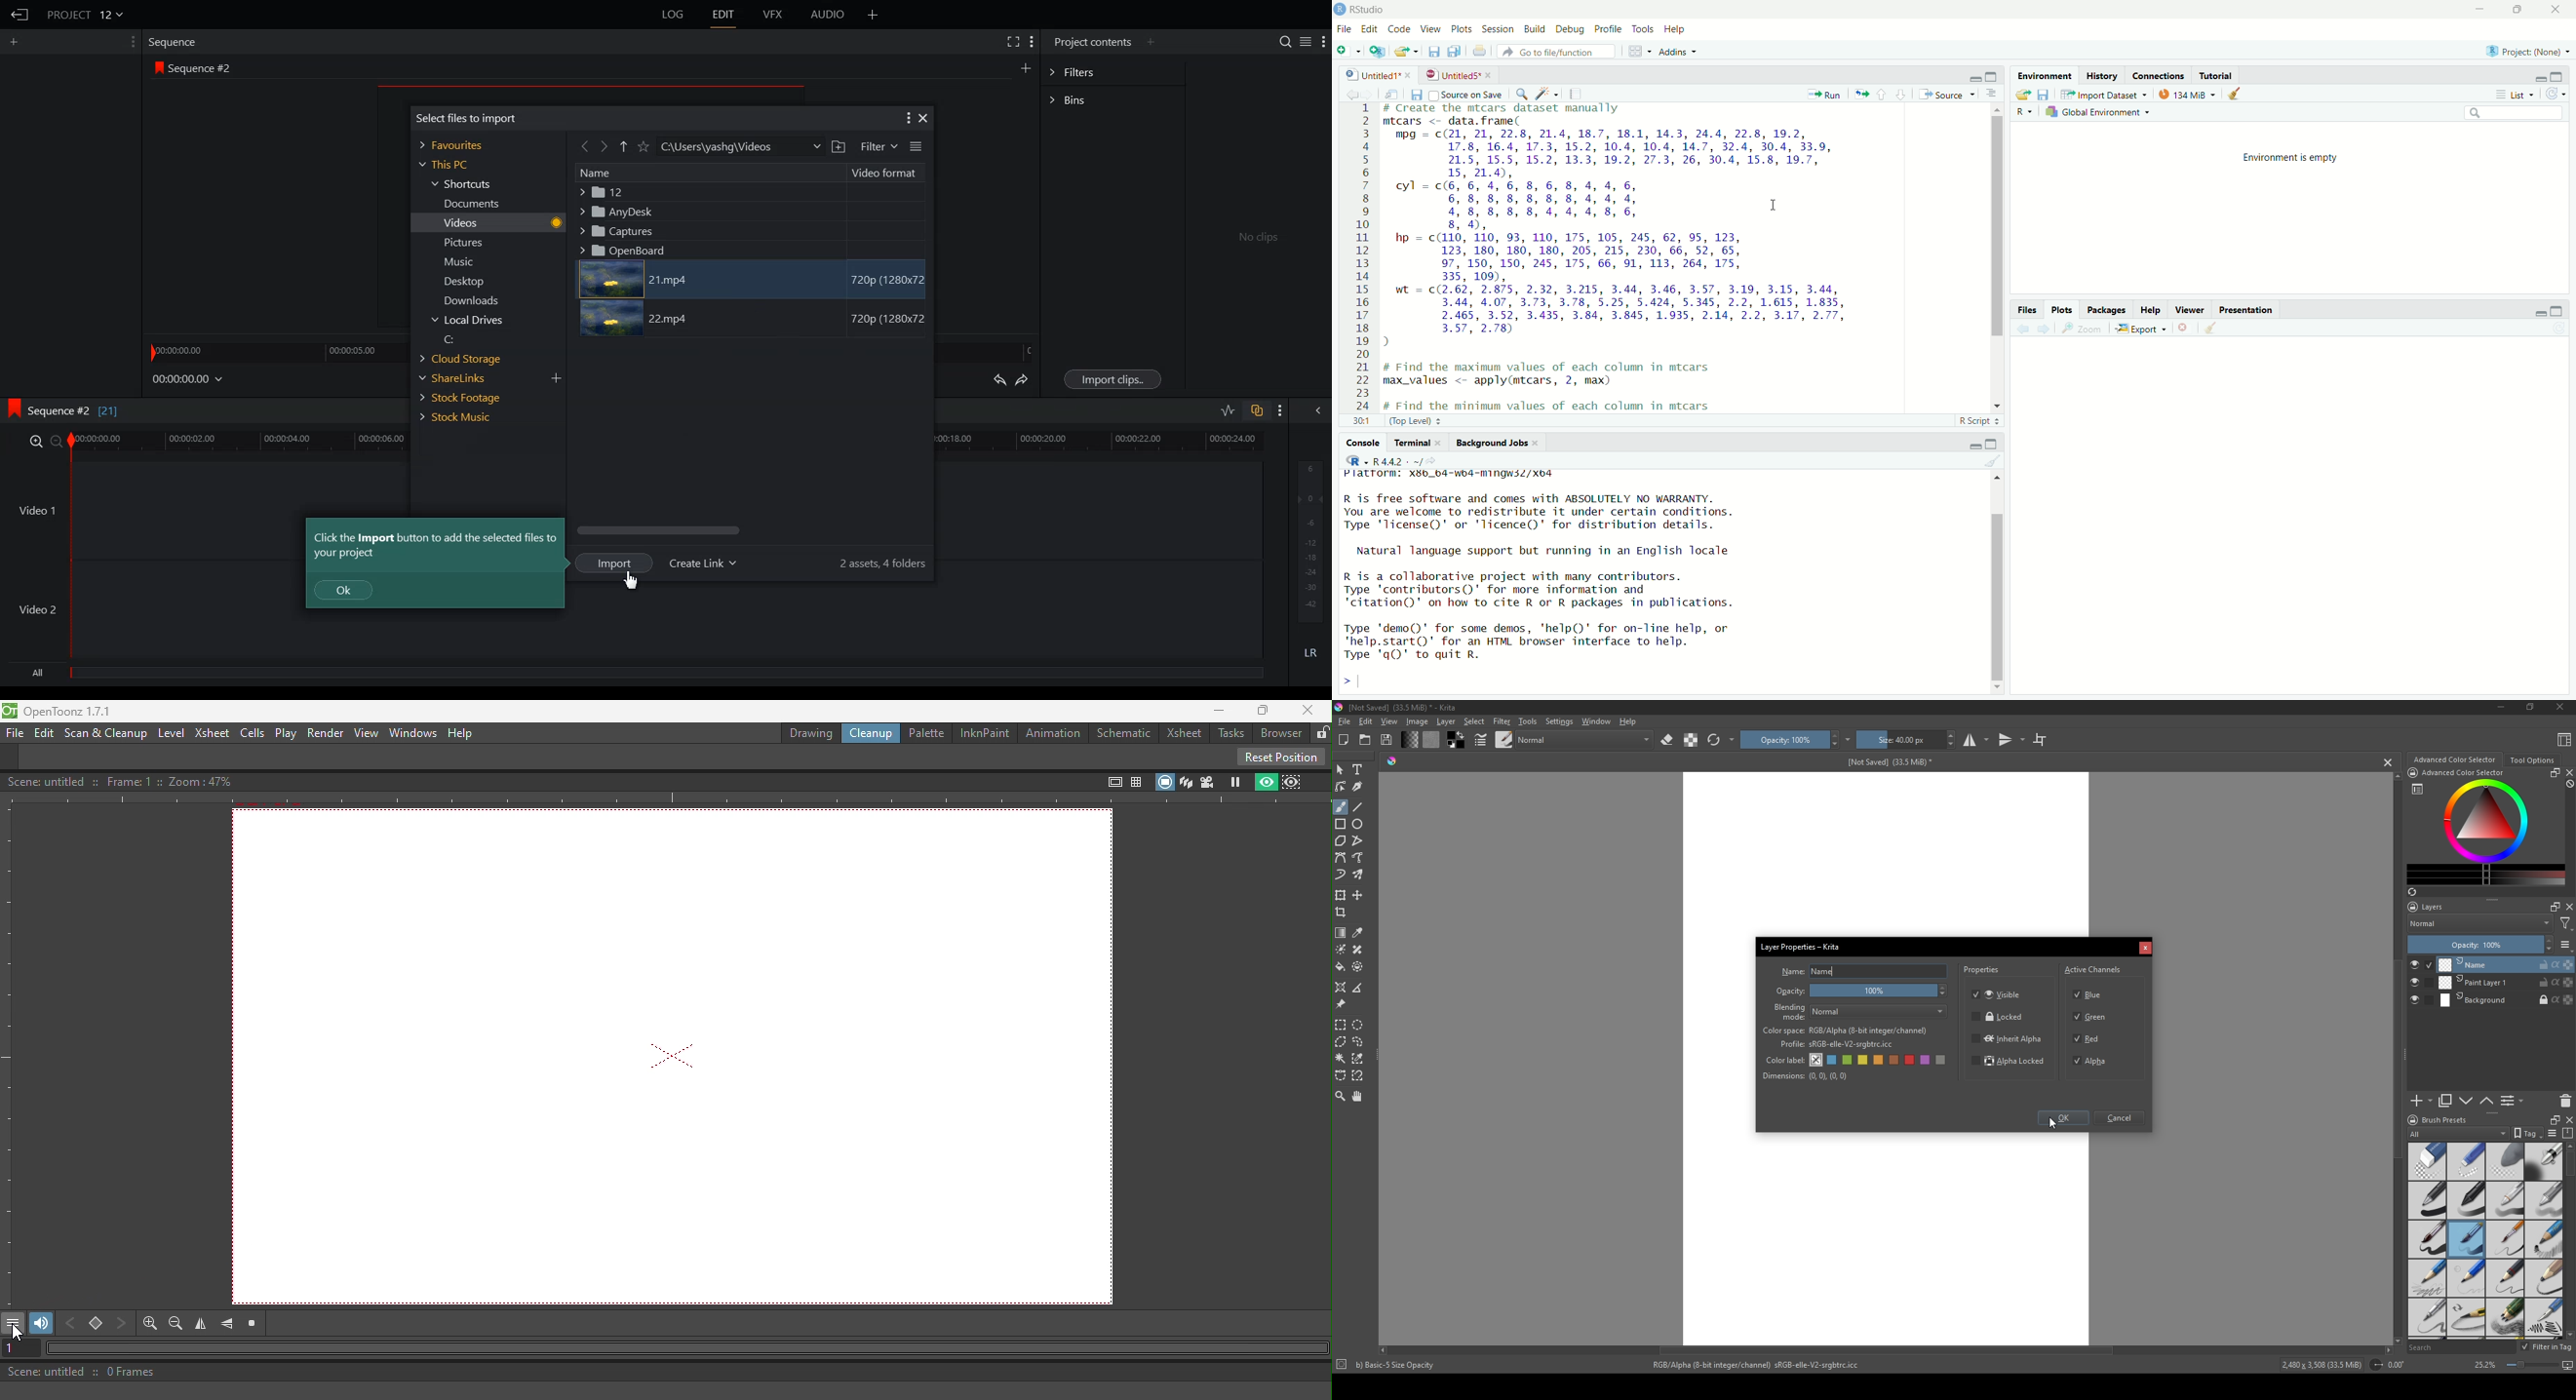  Describe the element at coordinates (1397, 95) in the screenshot. I see `move` at that location.